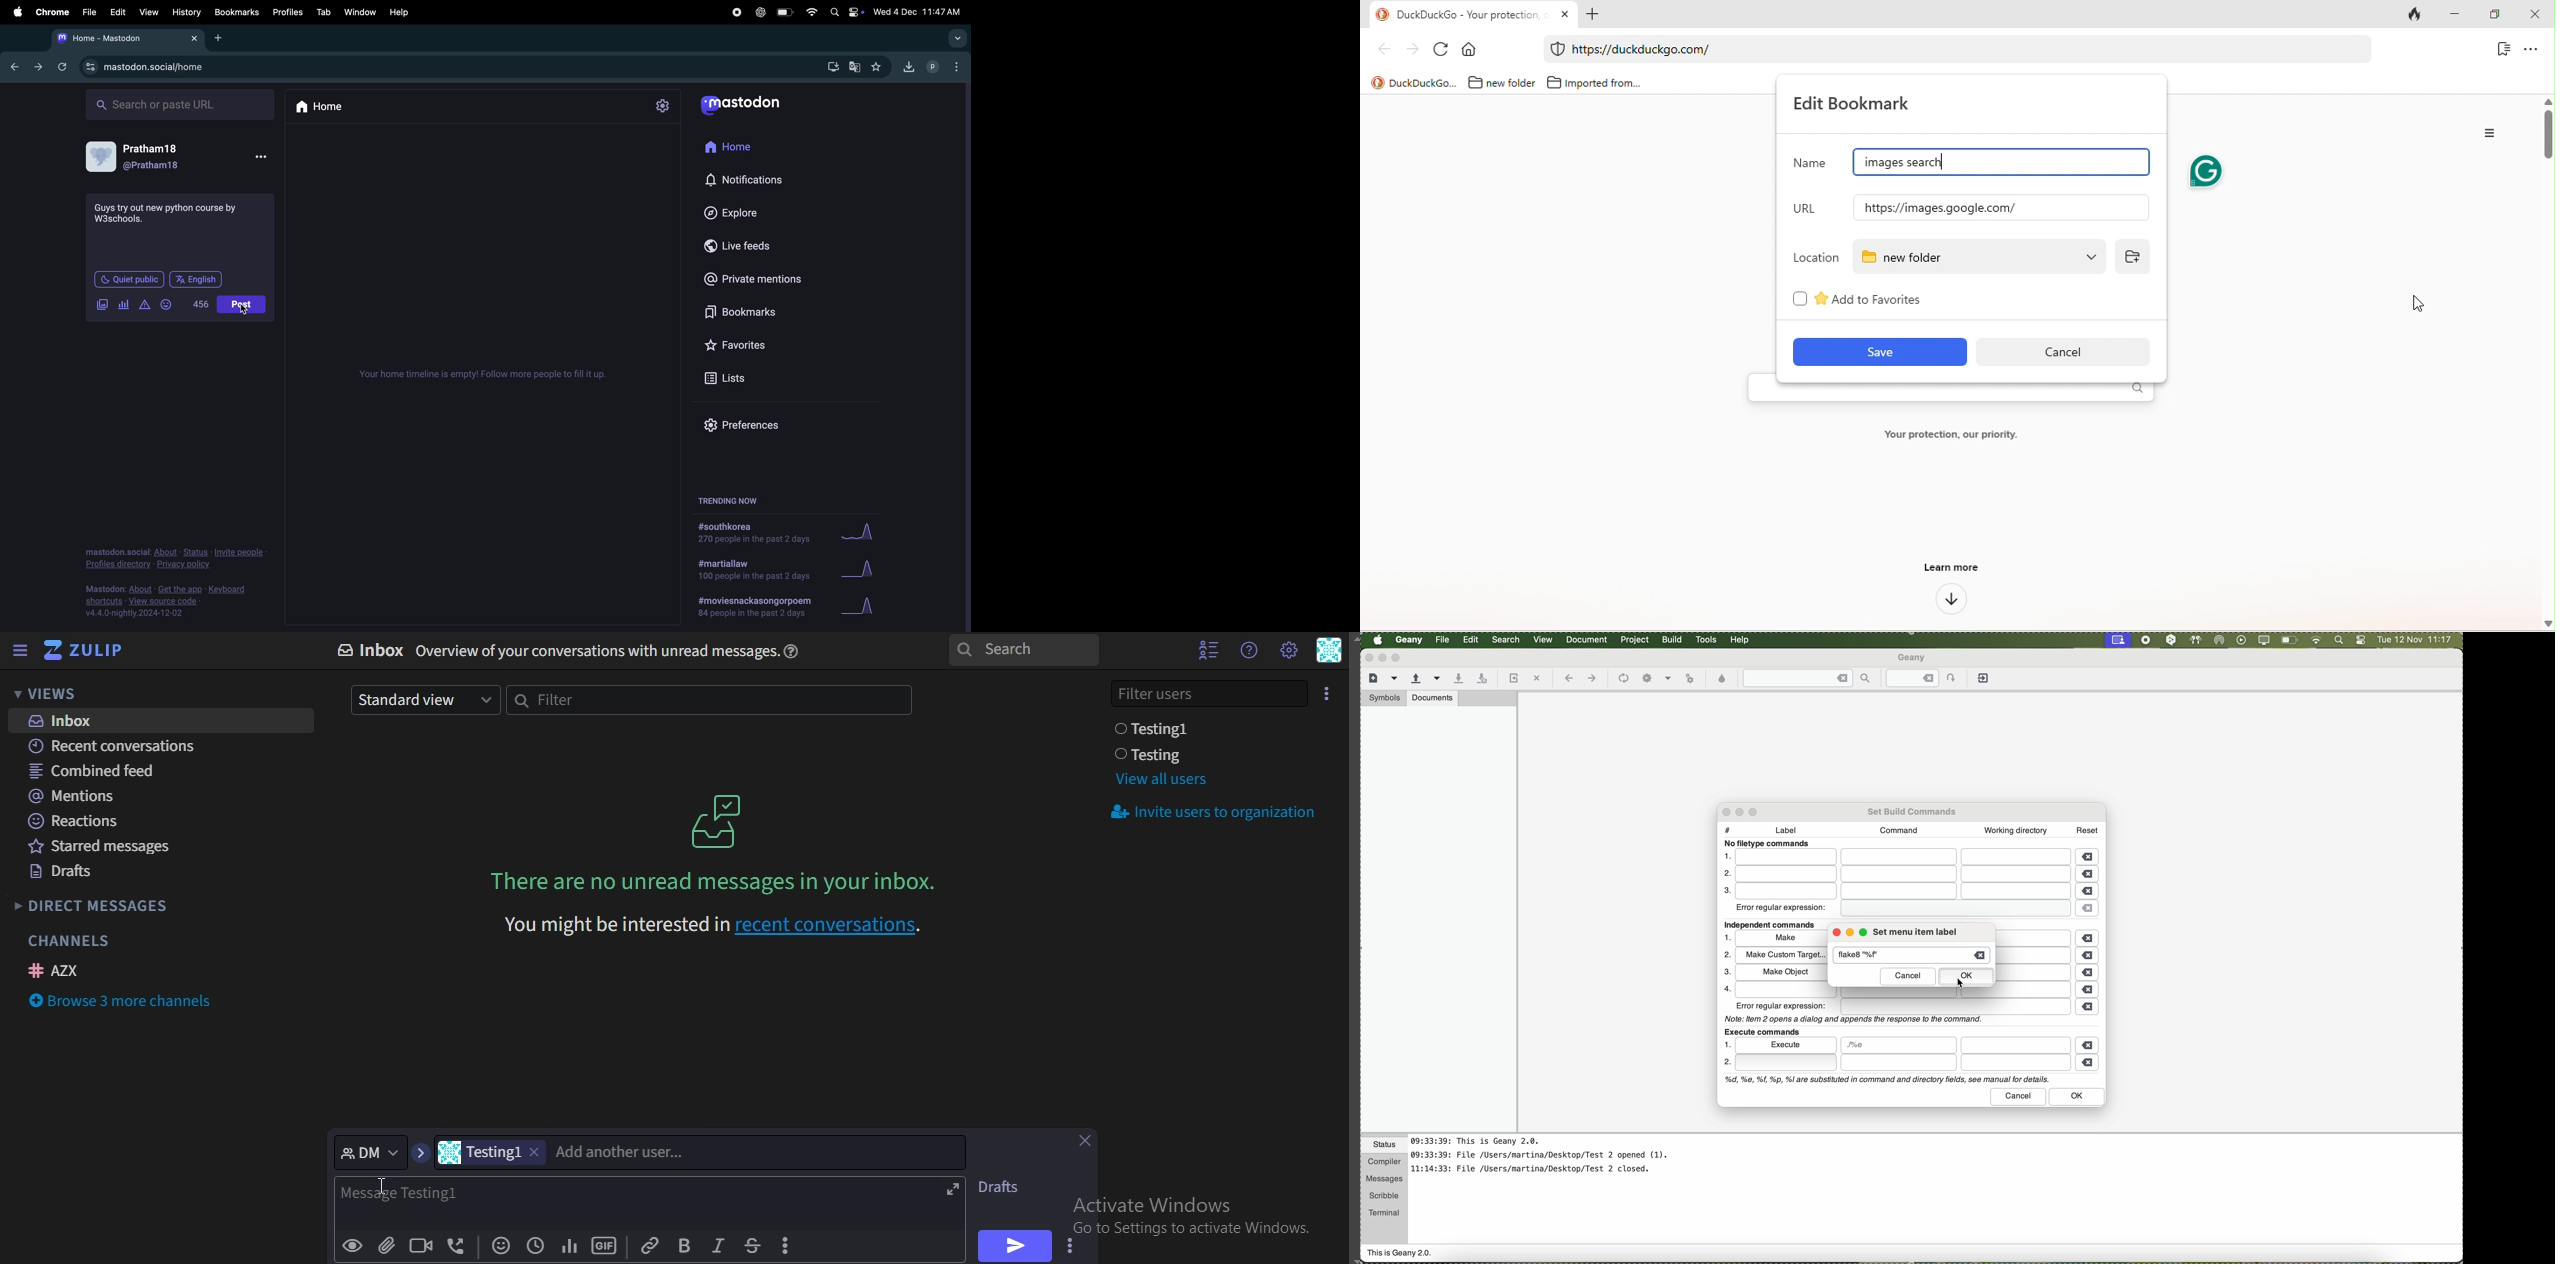 This screenshot has width=2576, height=1288. Describe the element at coordinates (754, 610) in the screenshot. I see `# movies and poem` at that location.